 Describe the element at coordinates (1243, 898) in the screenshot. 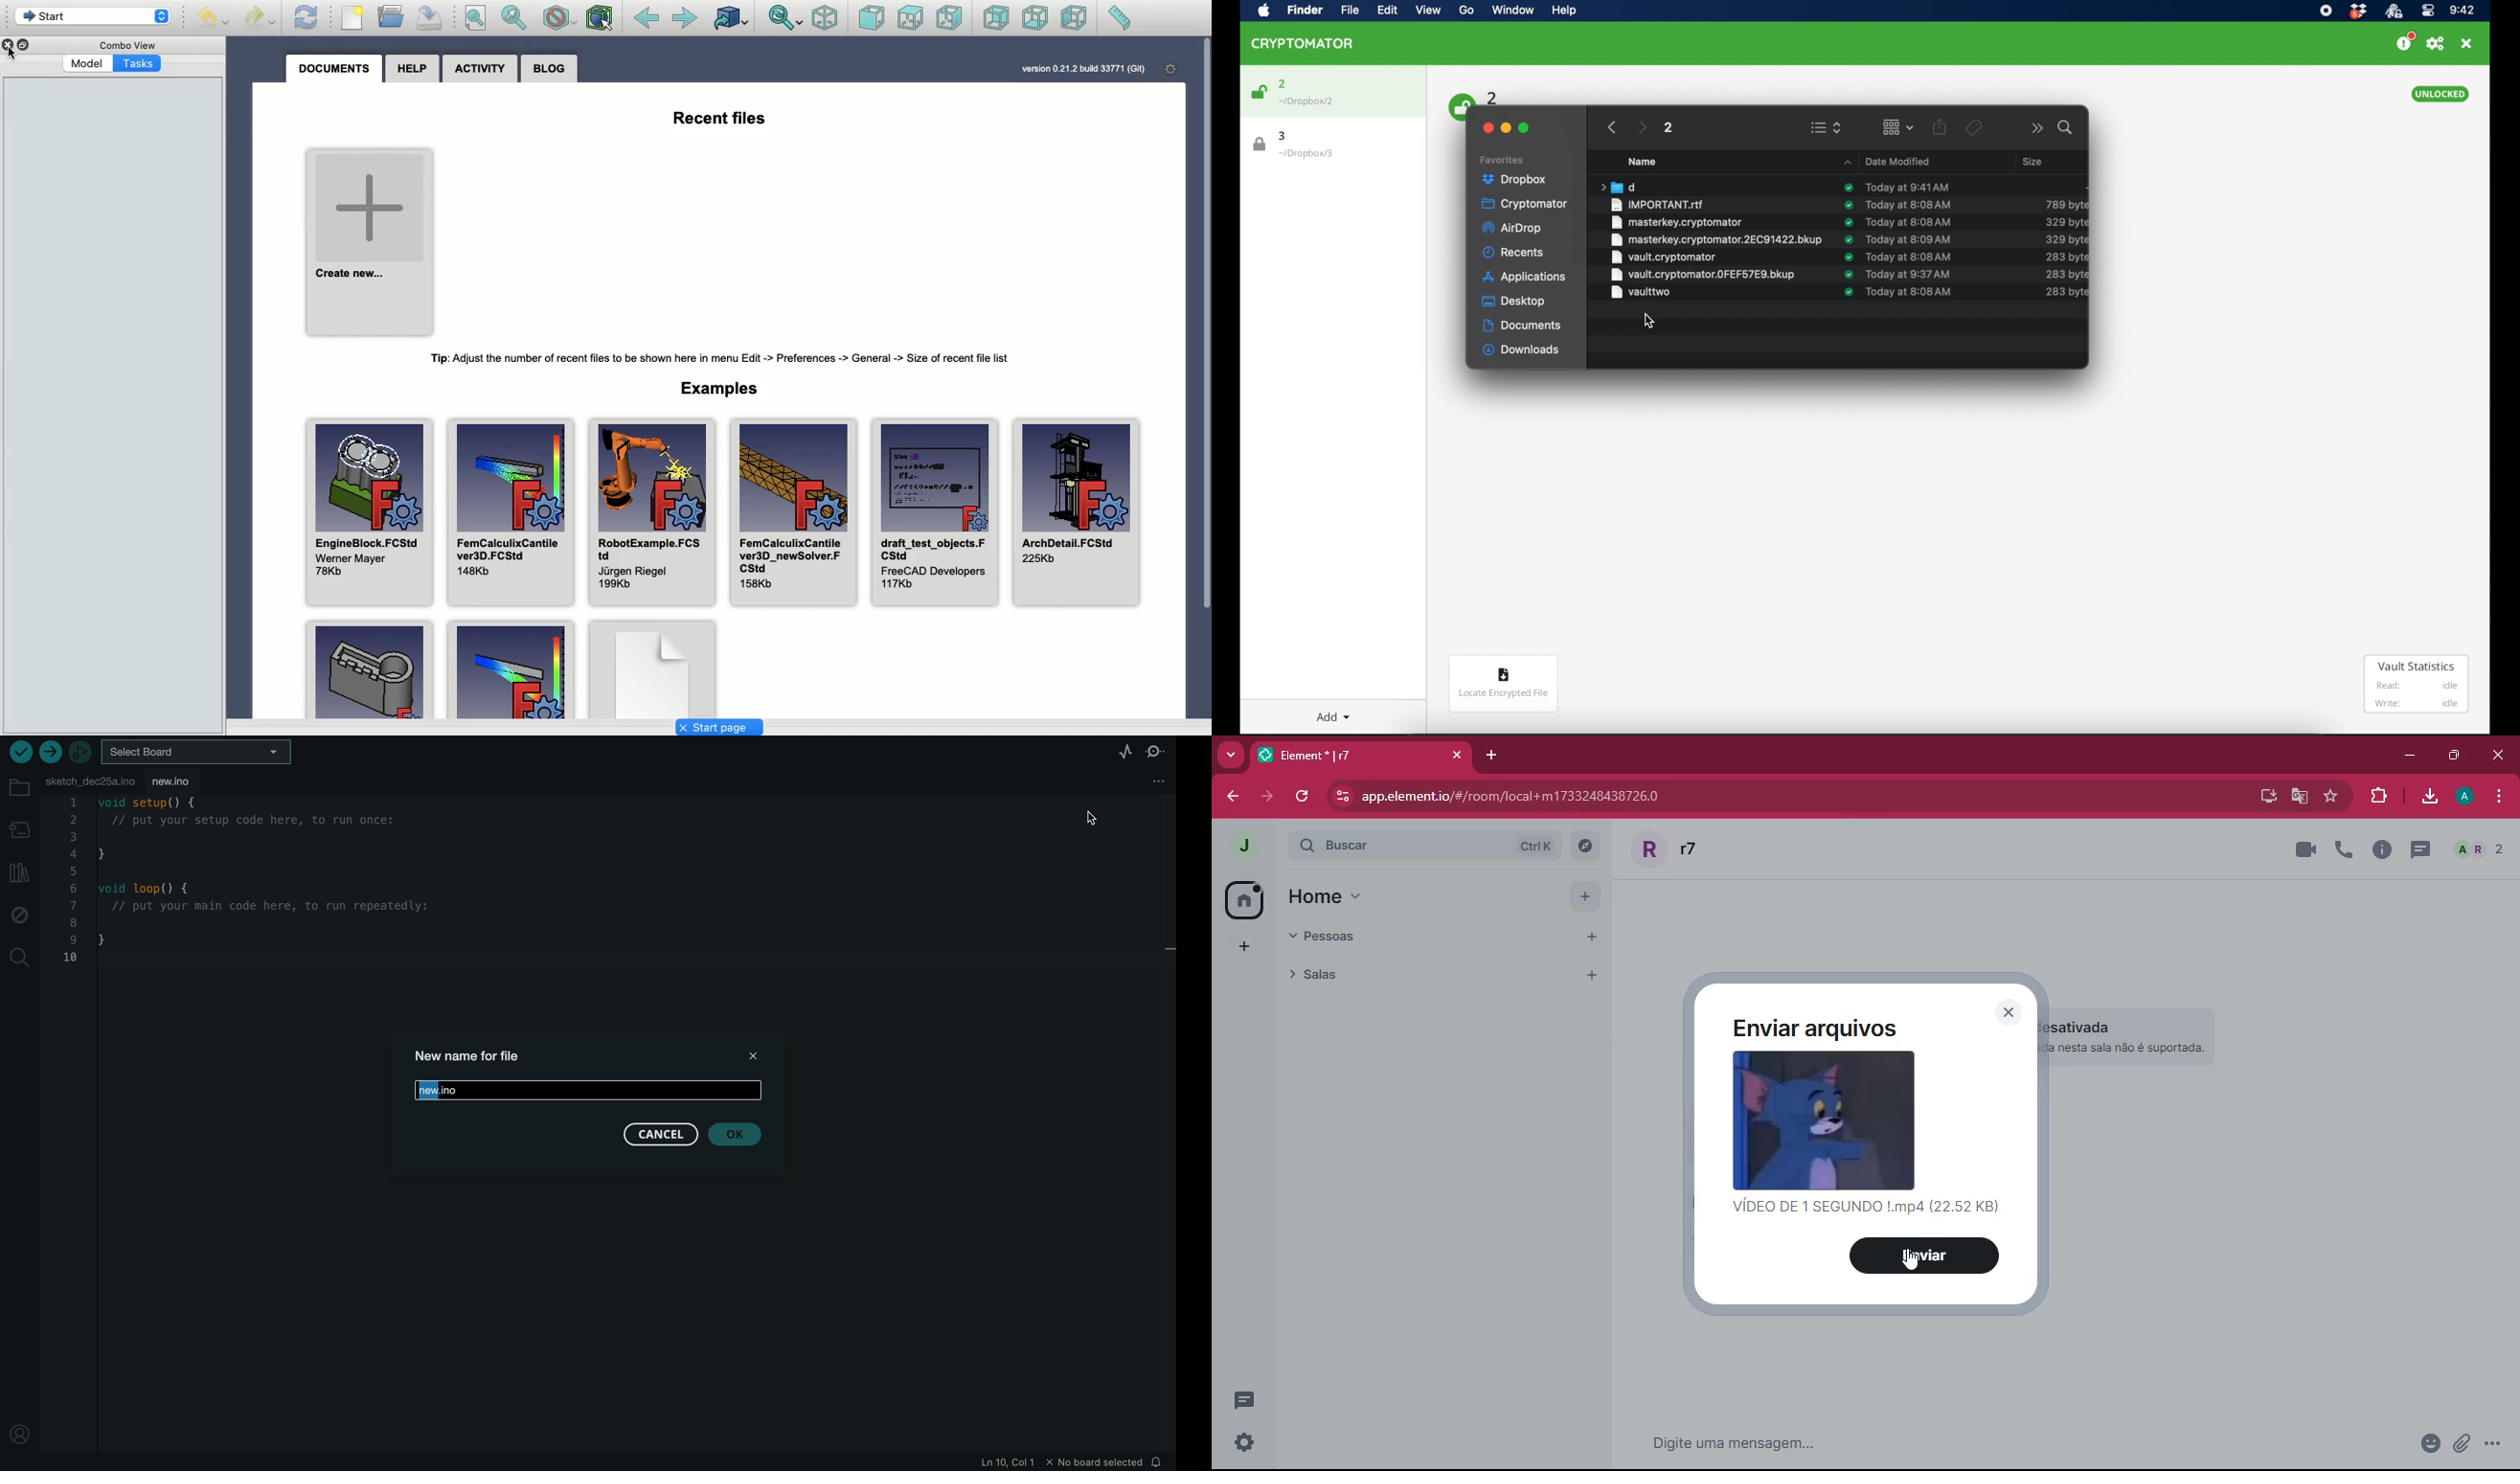

I see `home` at that location.